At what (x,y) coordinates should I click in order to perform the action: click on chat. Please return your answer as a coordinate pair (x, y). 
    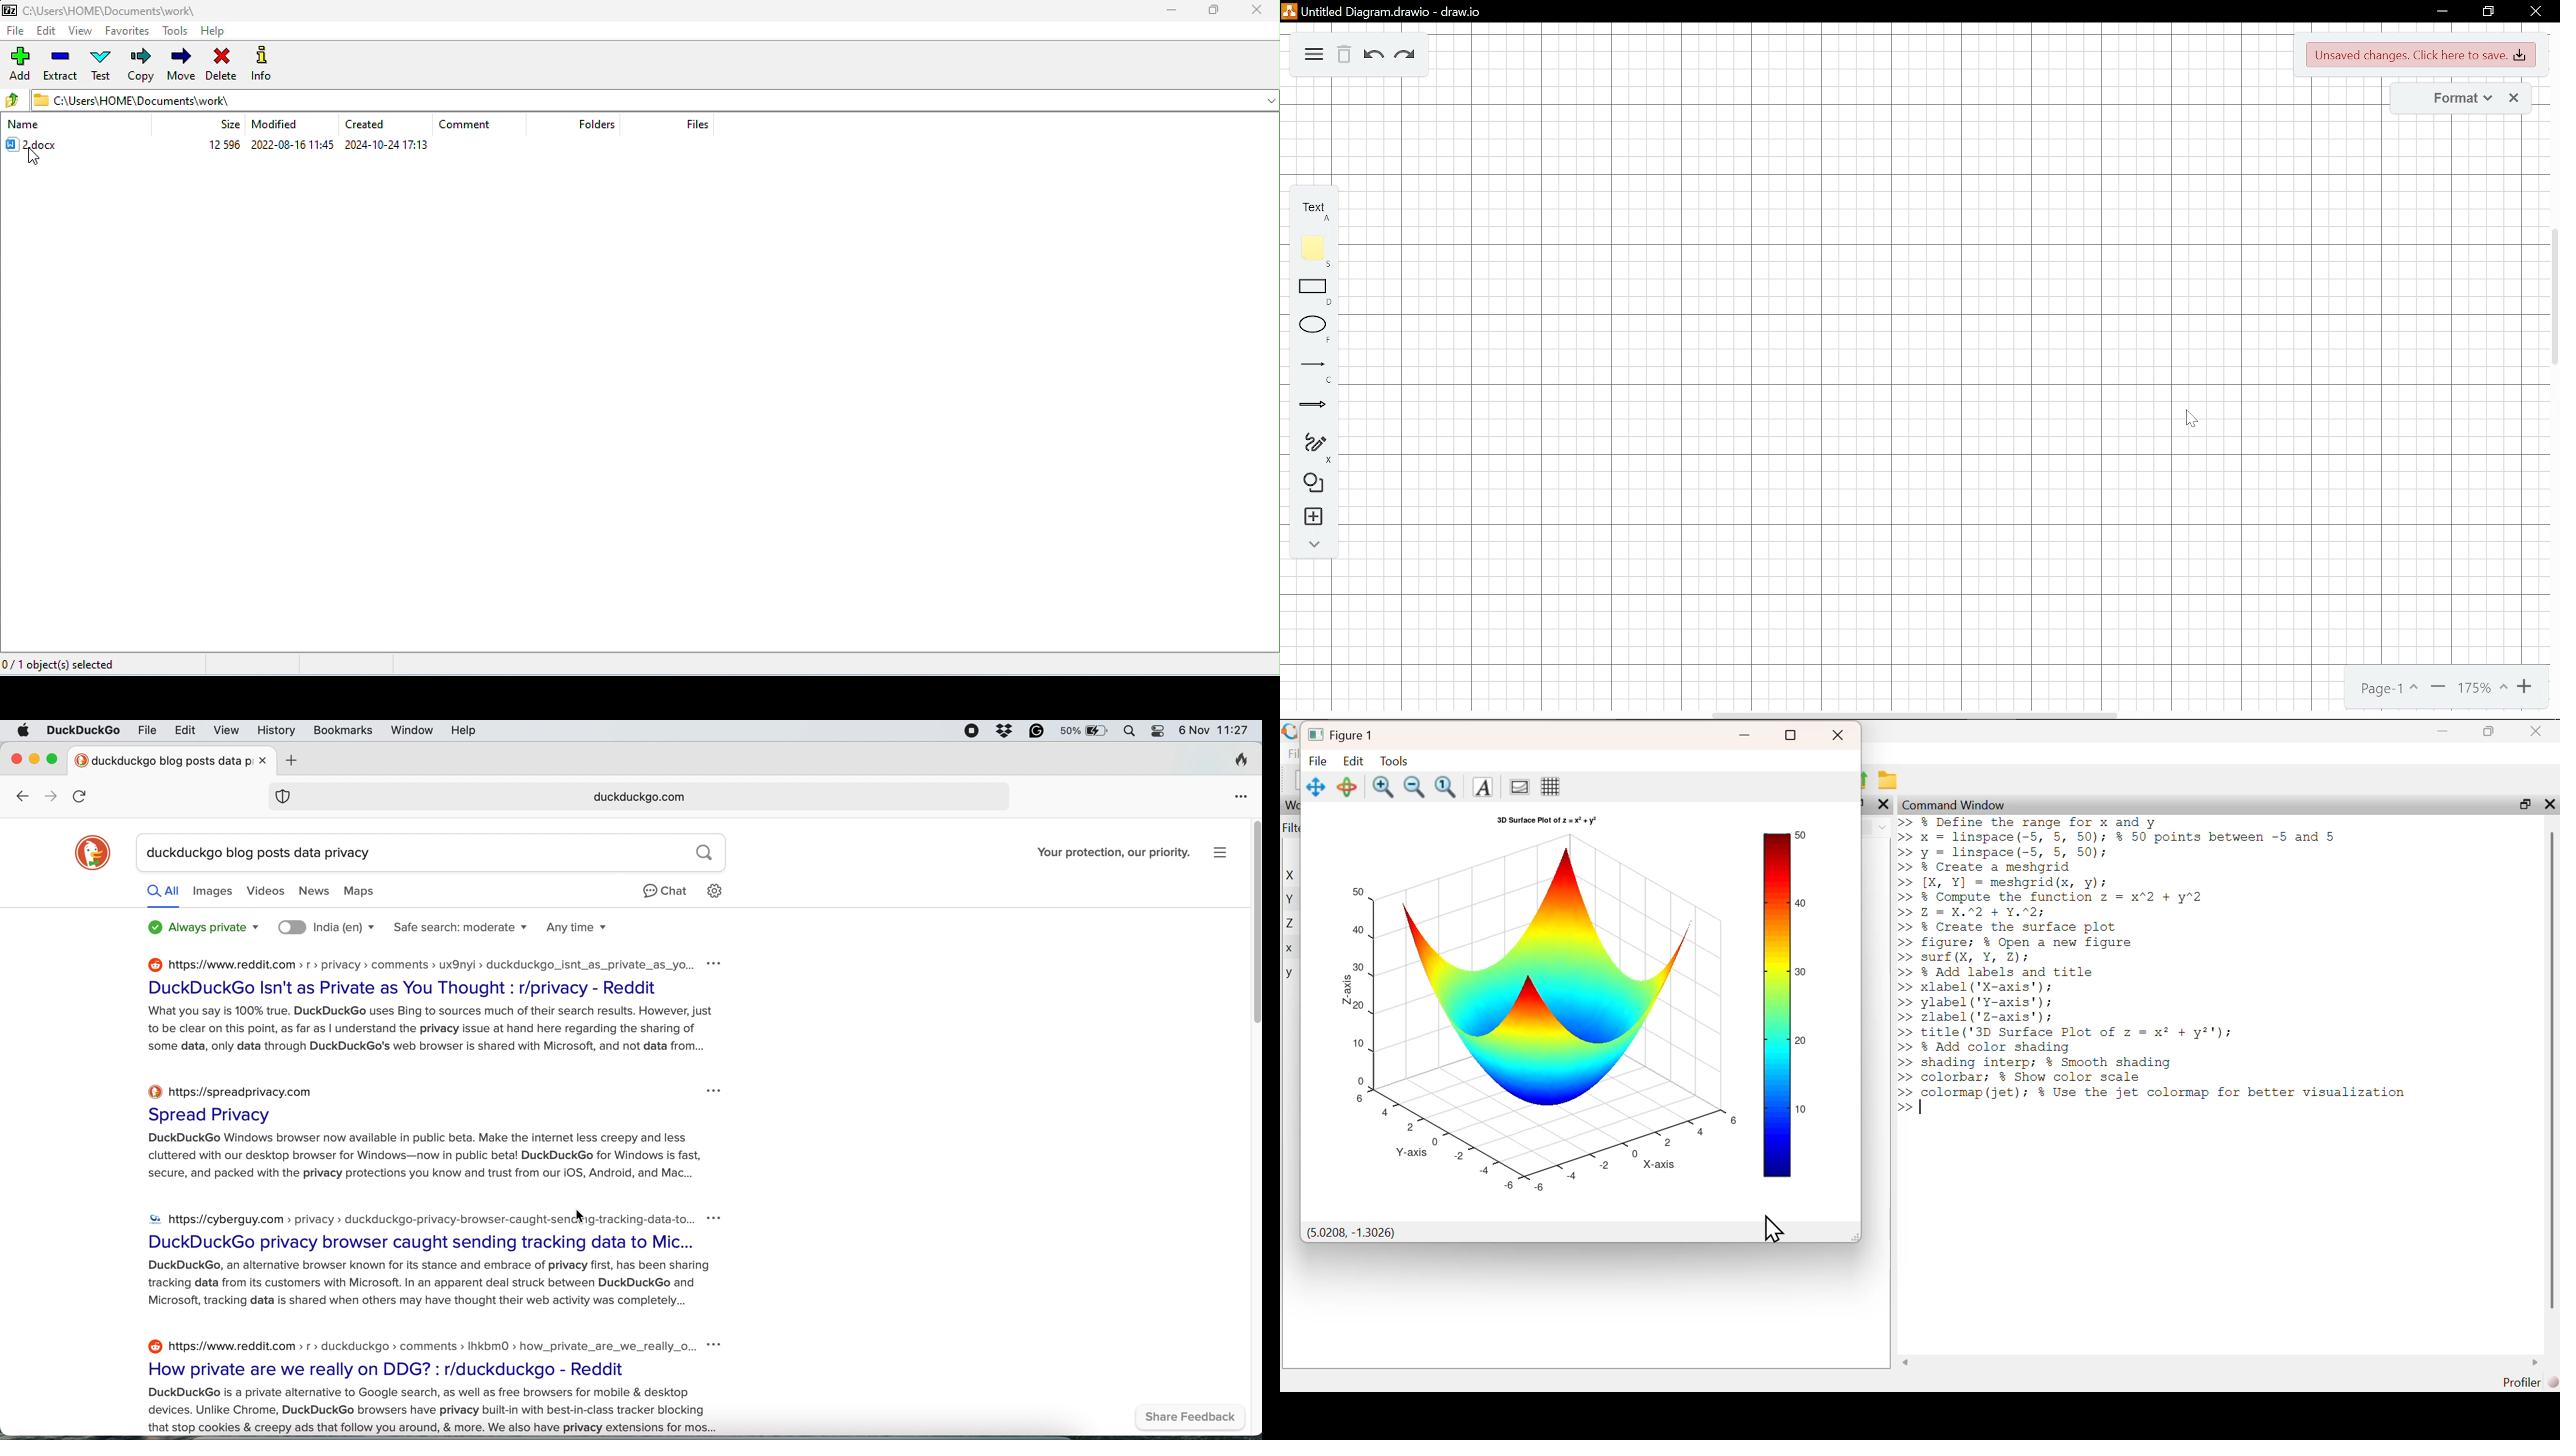
    Looking at the image, I should click on (666, 896).